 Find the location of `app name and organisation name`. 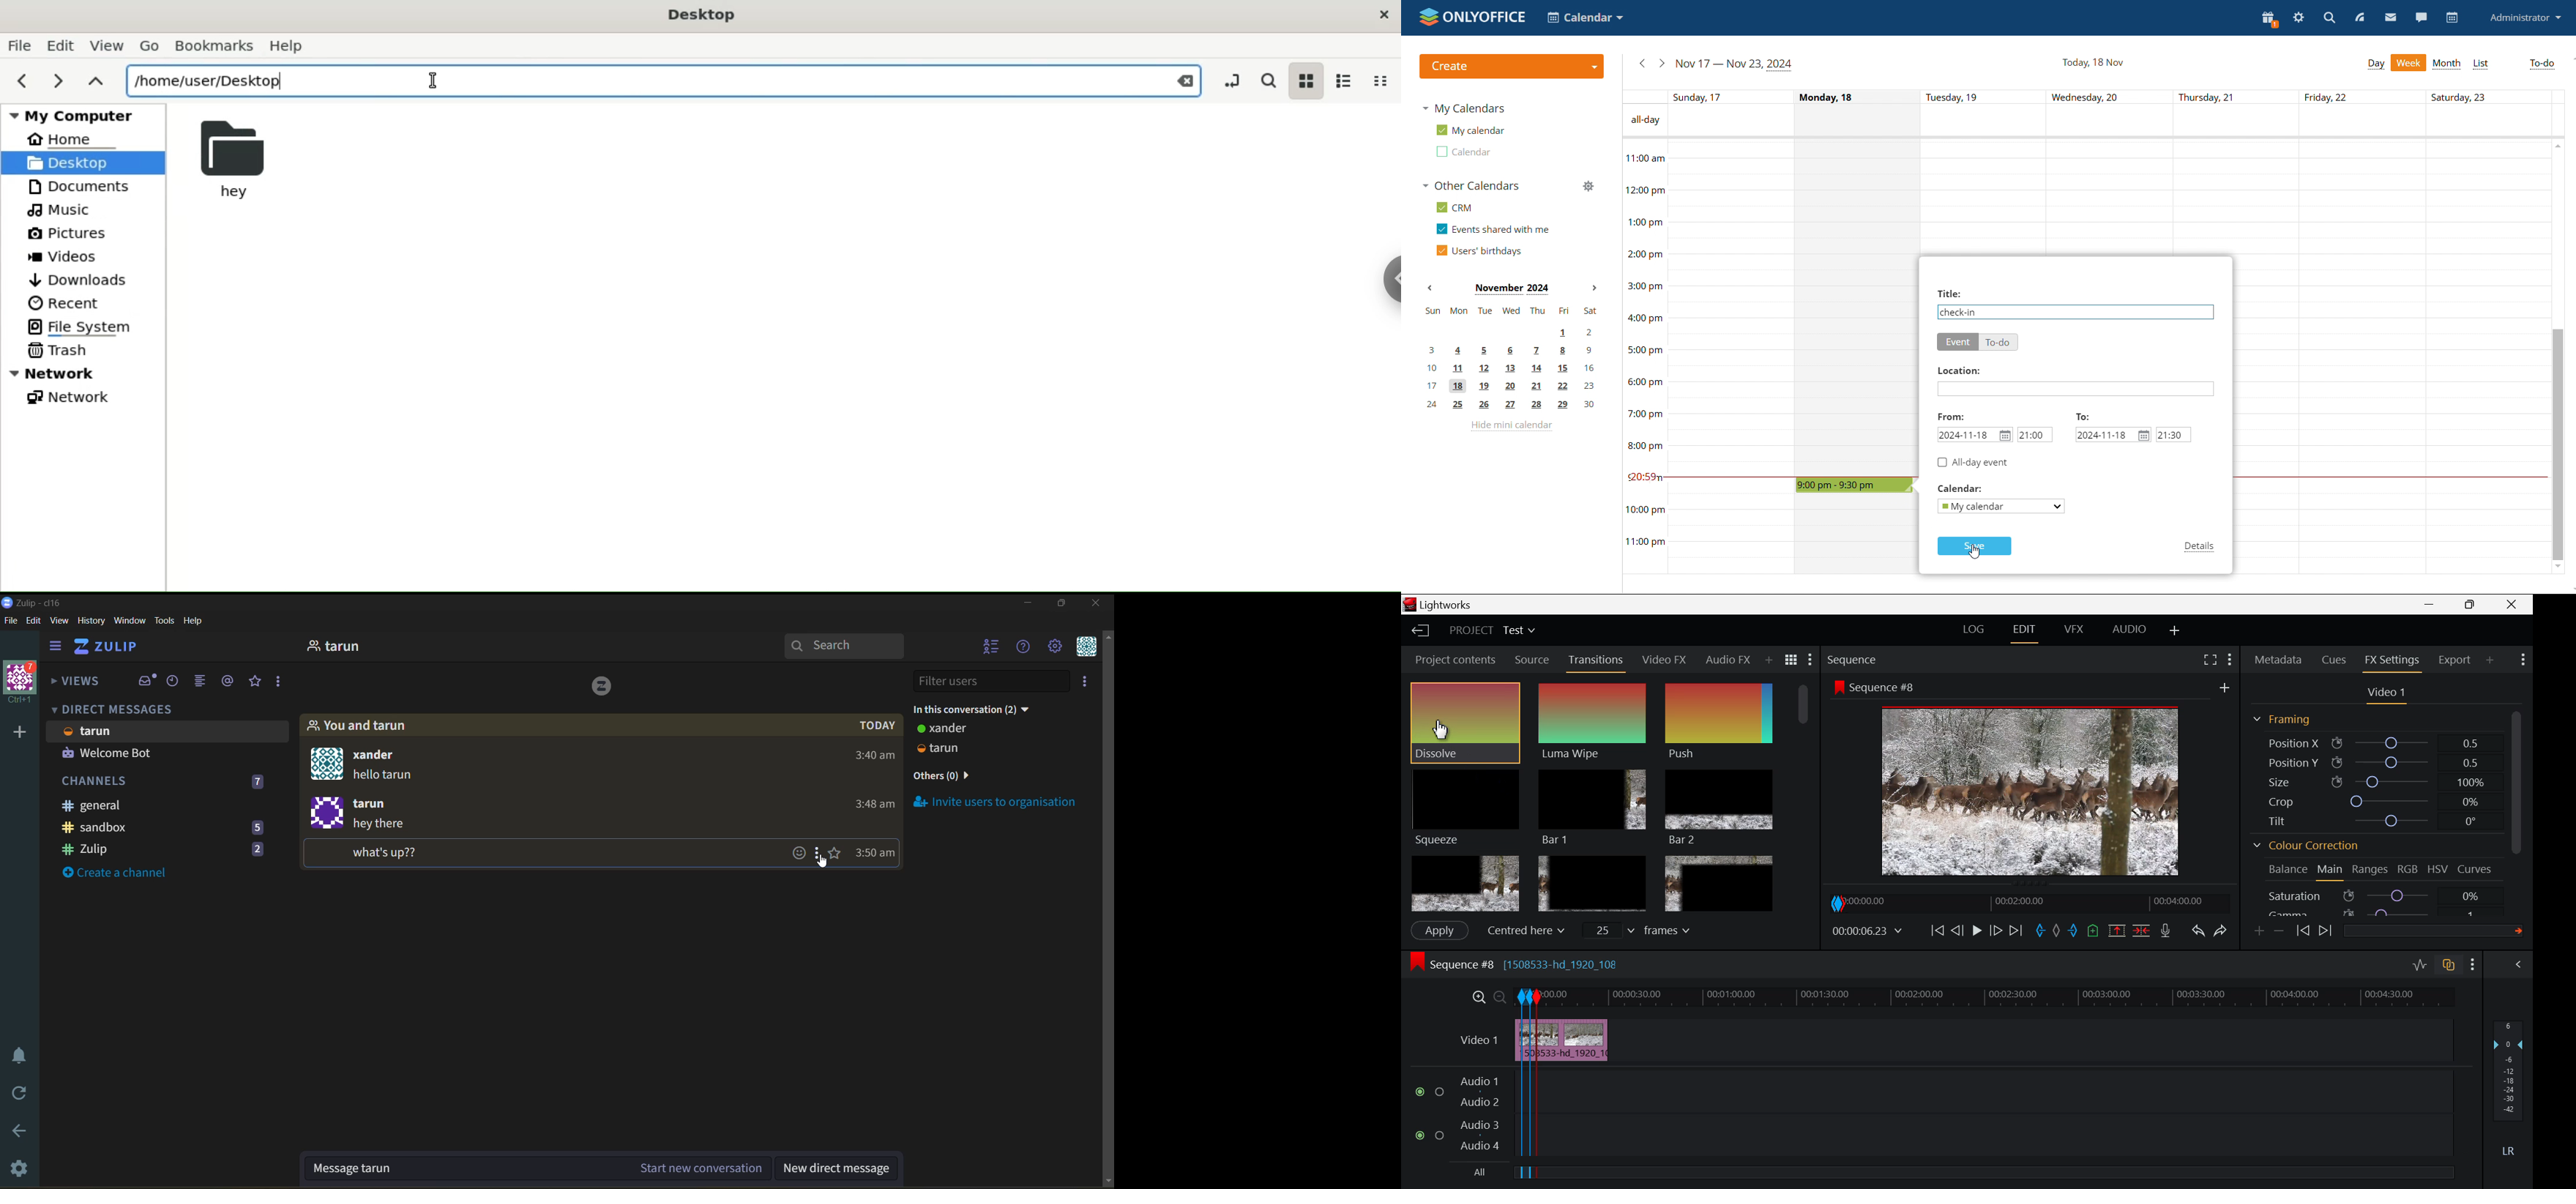

app name and organisation name is located at coordinates (34, 603).